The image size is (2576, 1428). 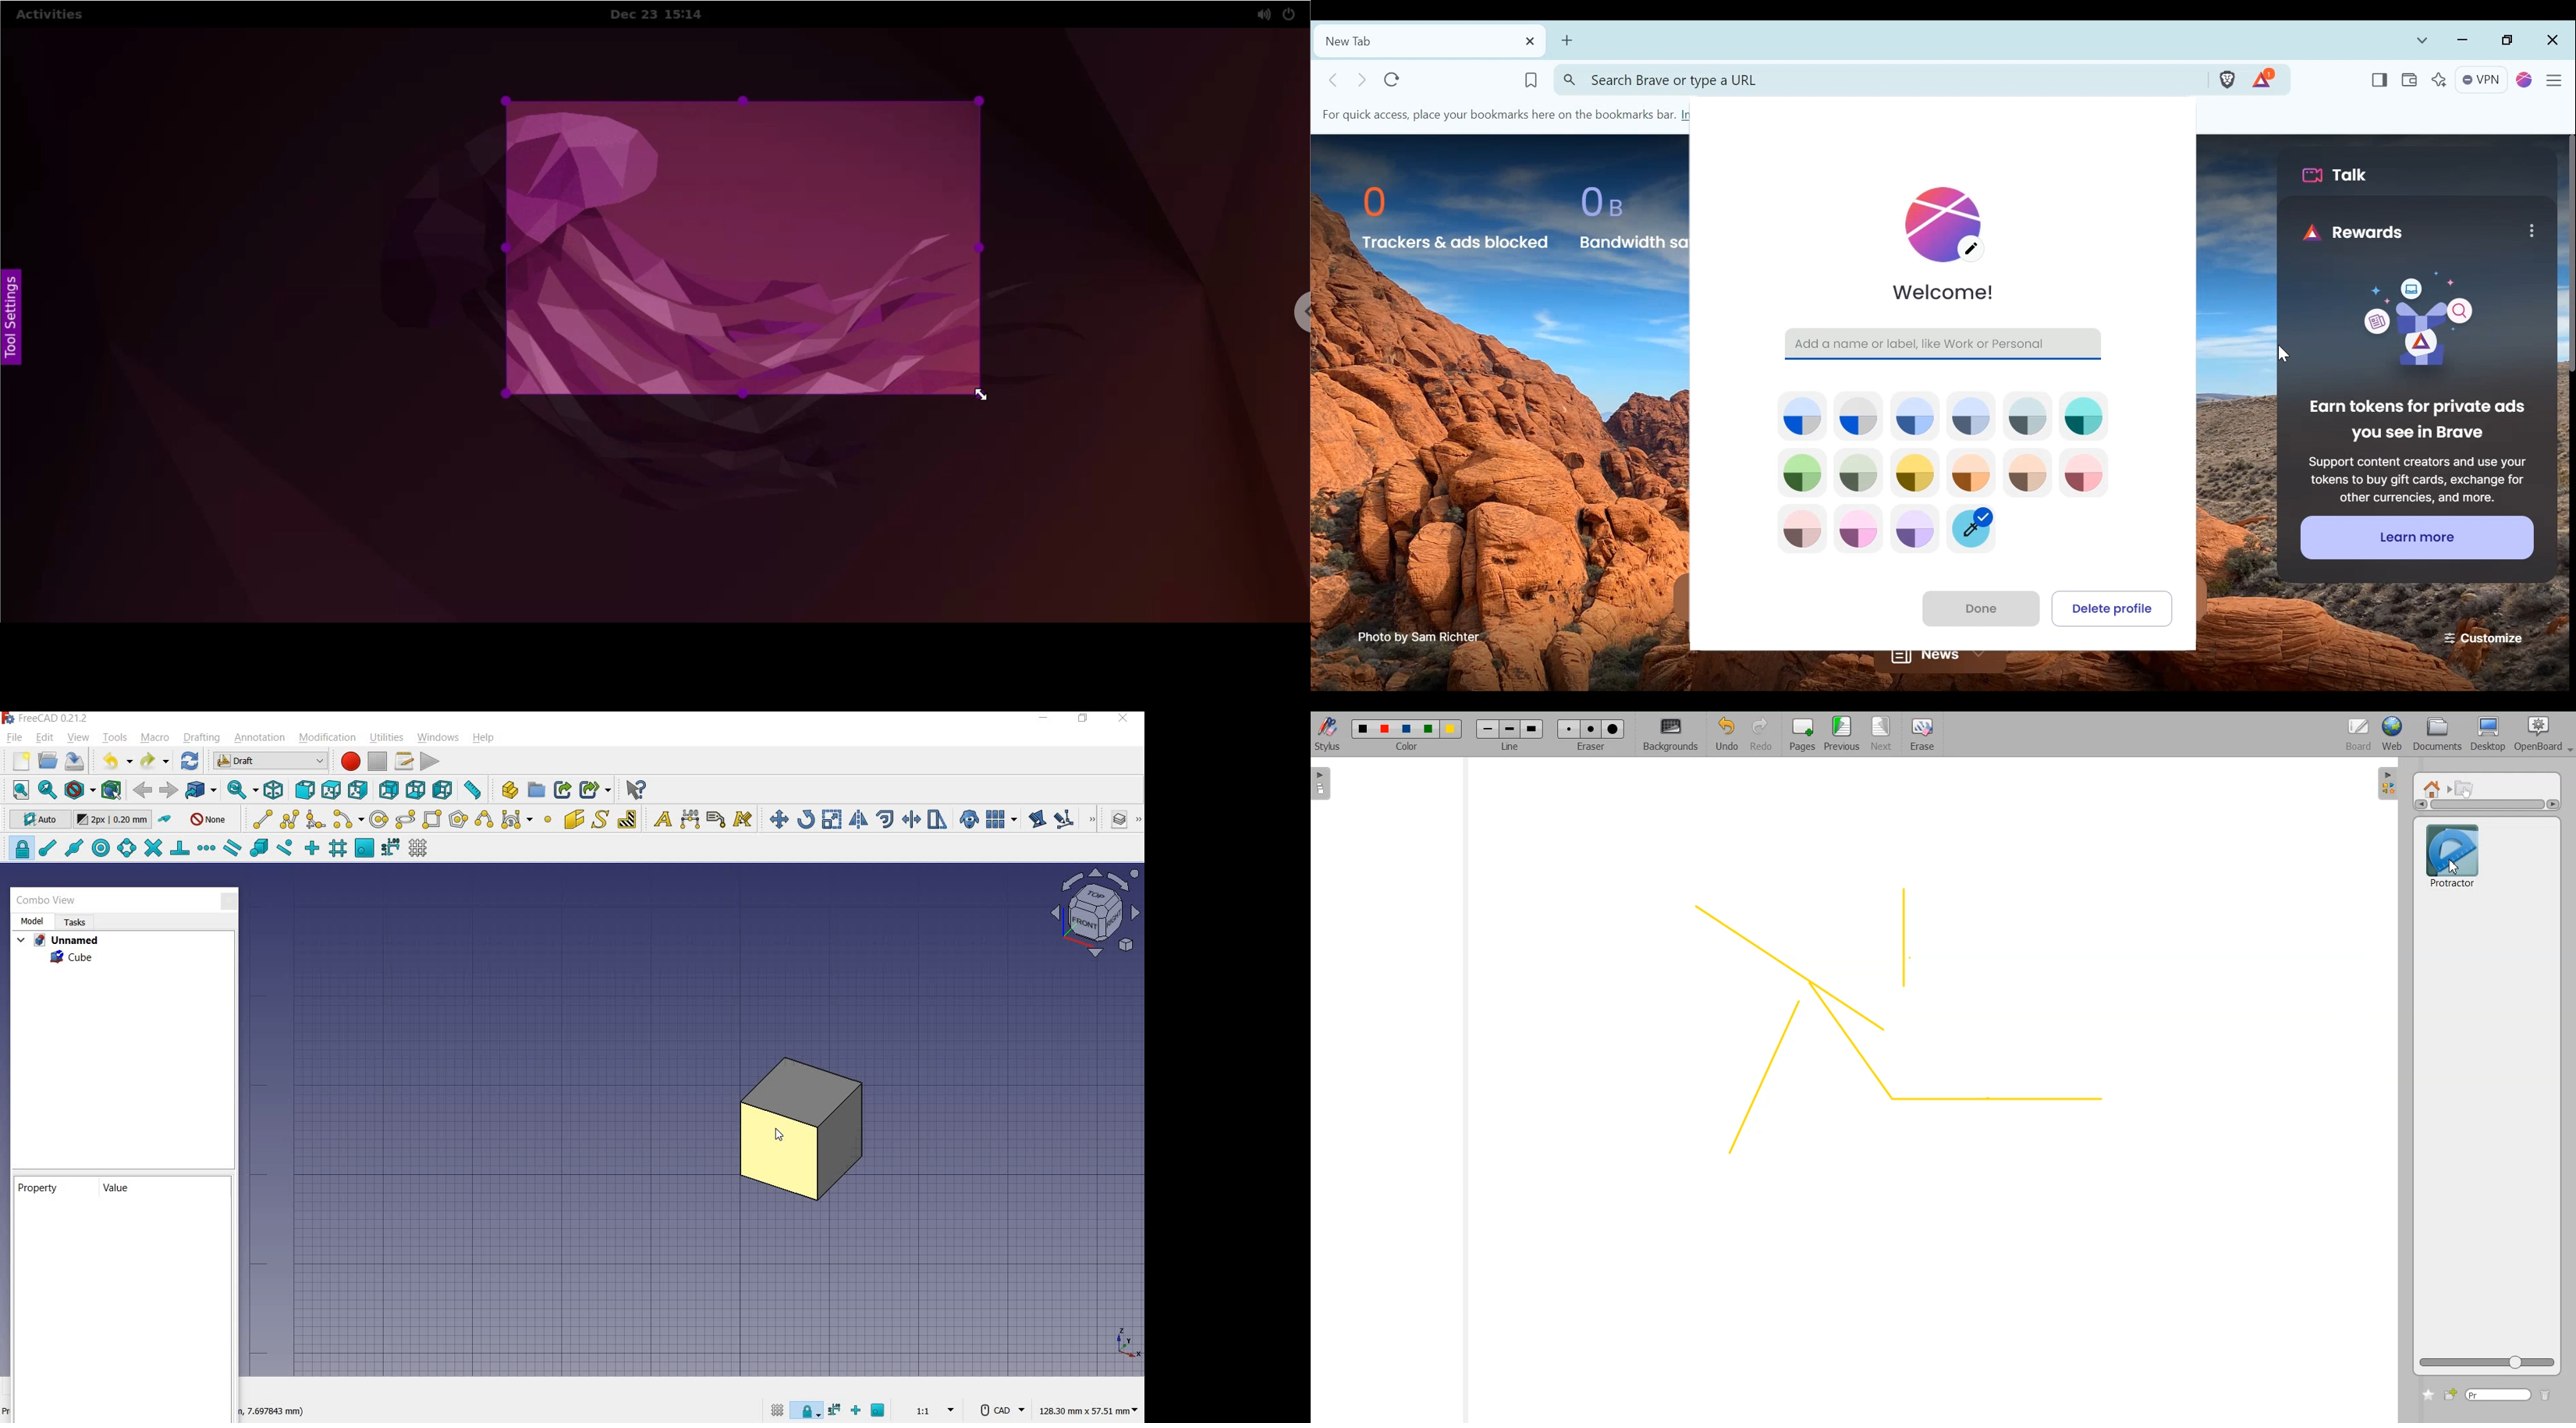 What do you see at coordinates (259, 818) in the screenshot?
I see `line` at bounding box center [259, 818].